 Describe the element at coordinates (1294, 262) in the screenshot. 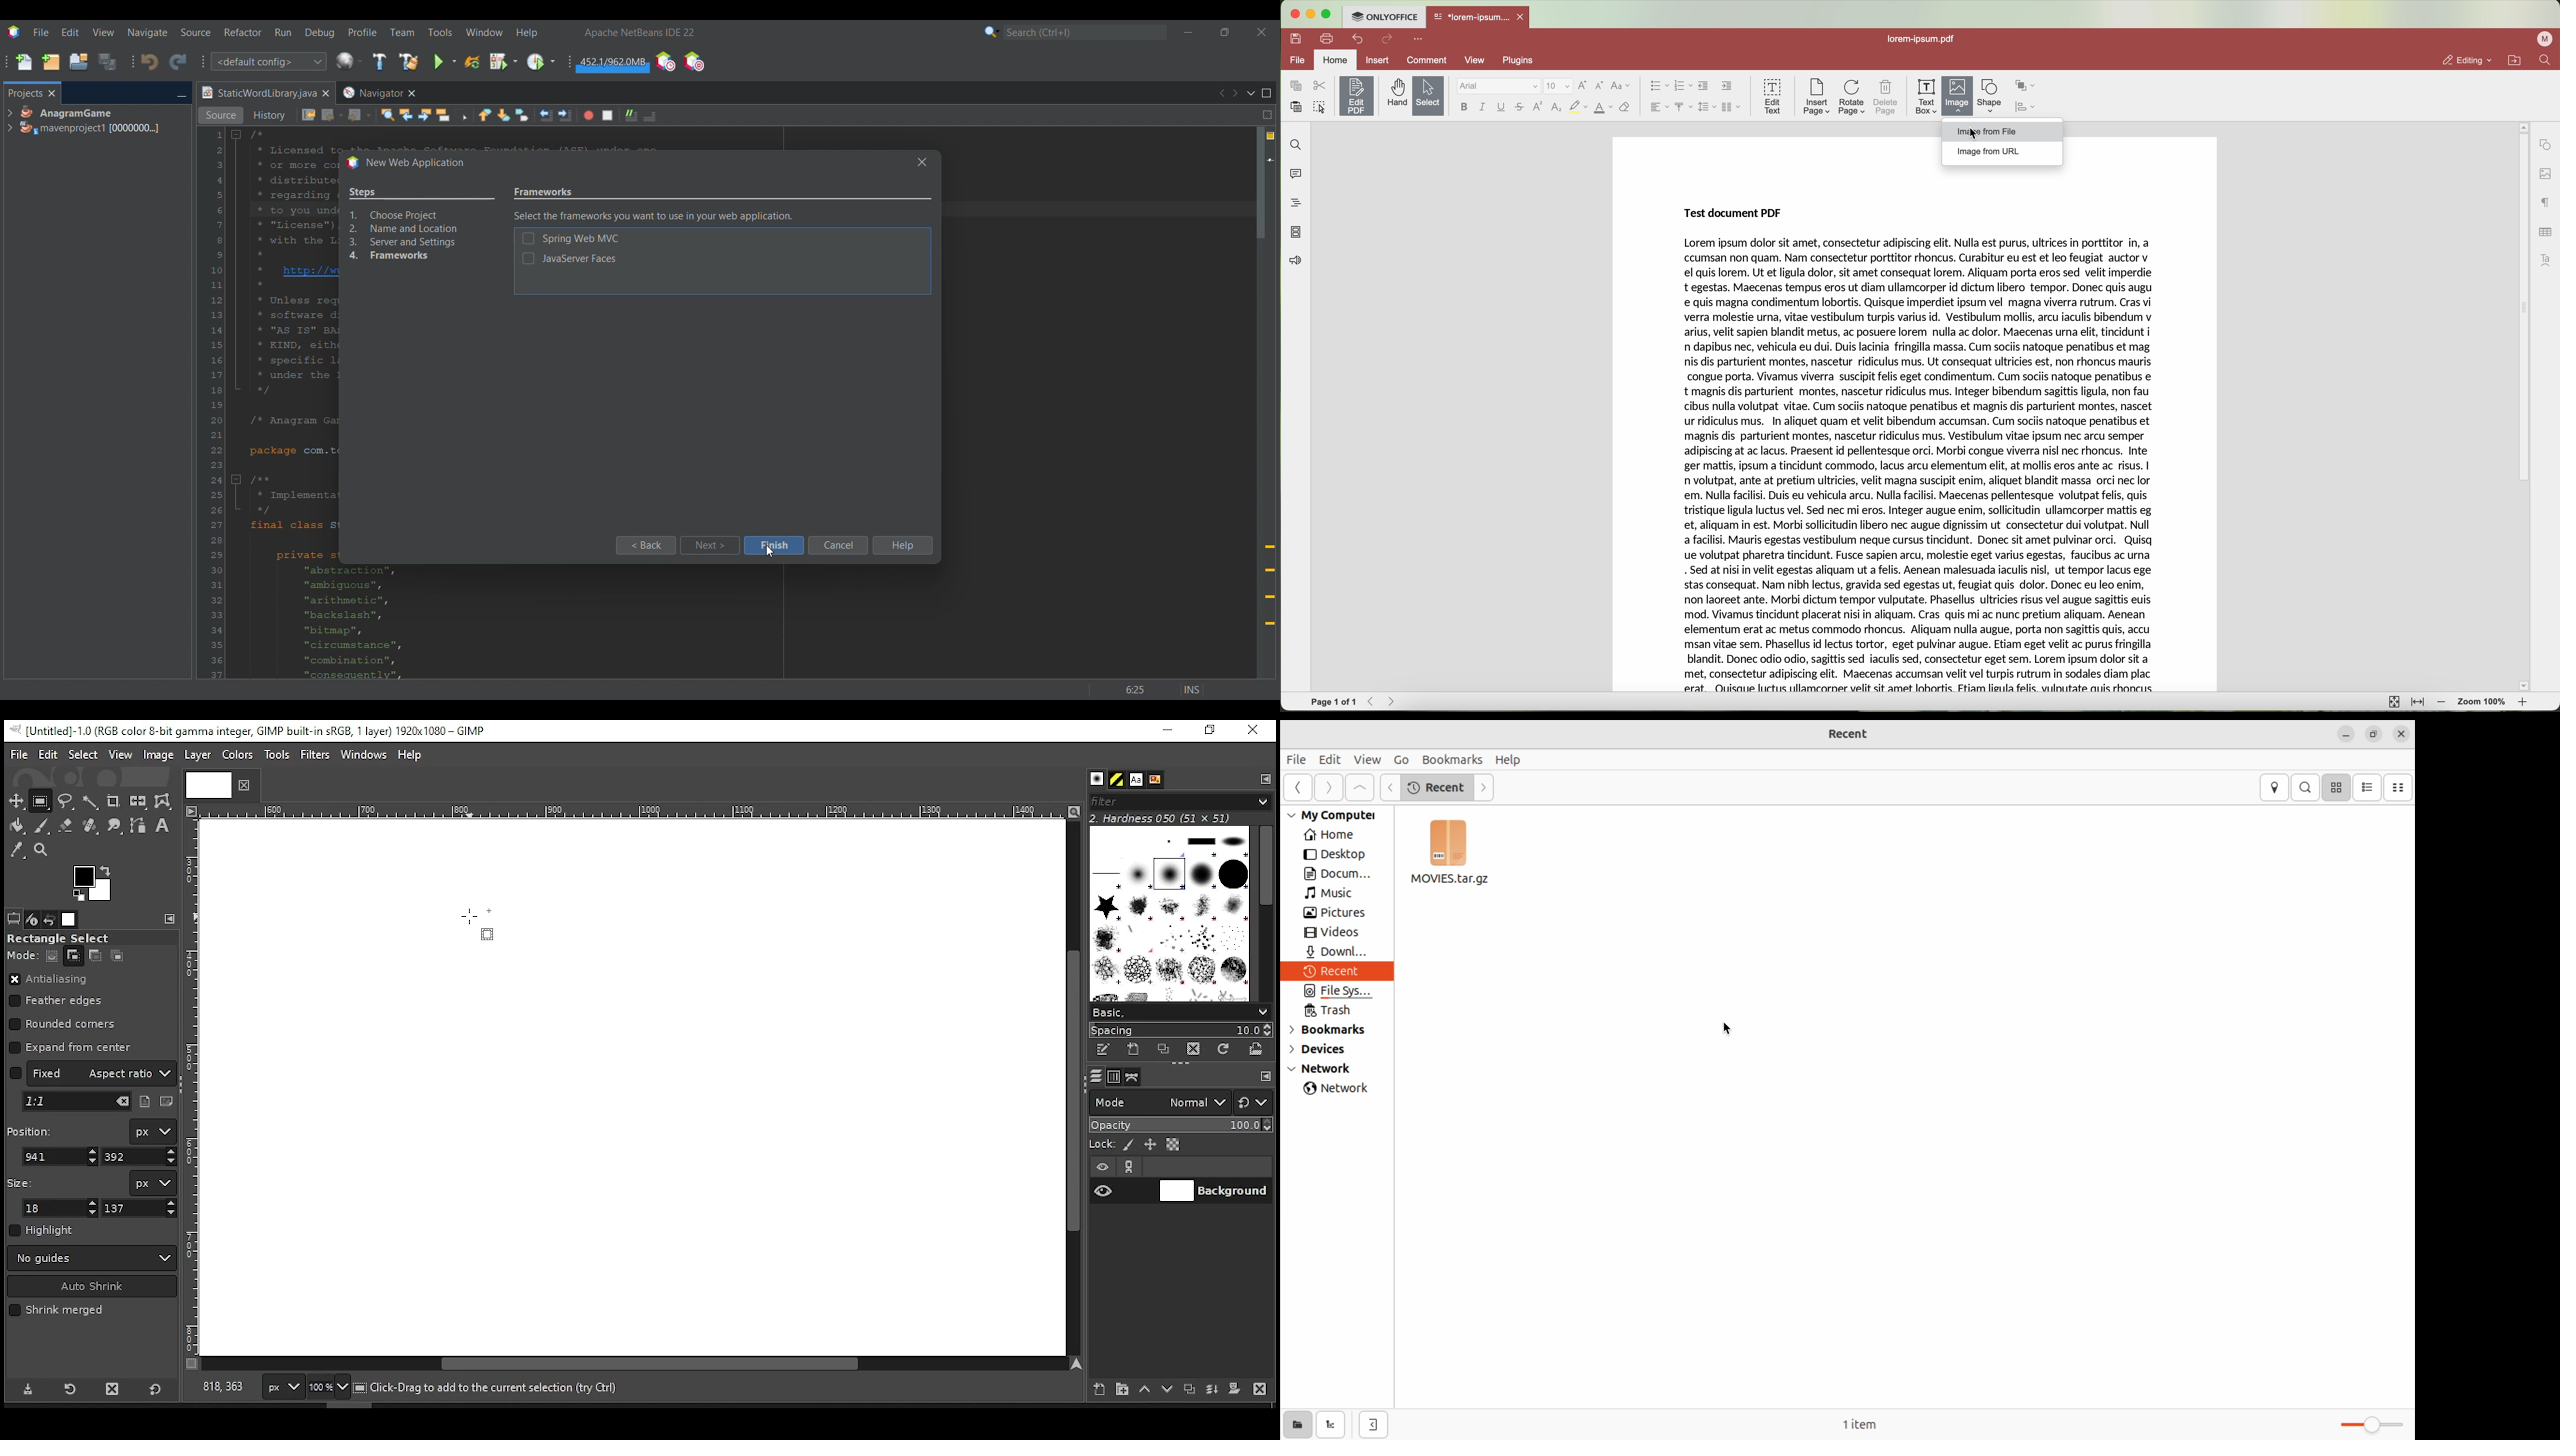

I see `feedback & support` at that location.